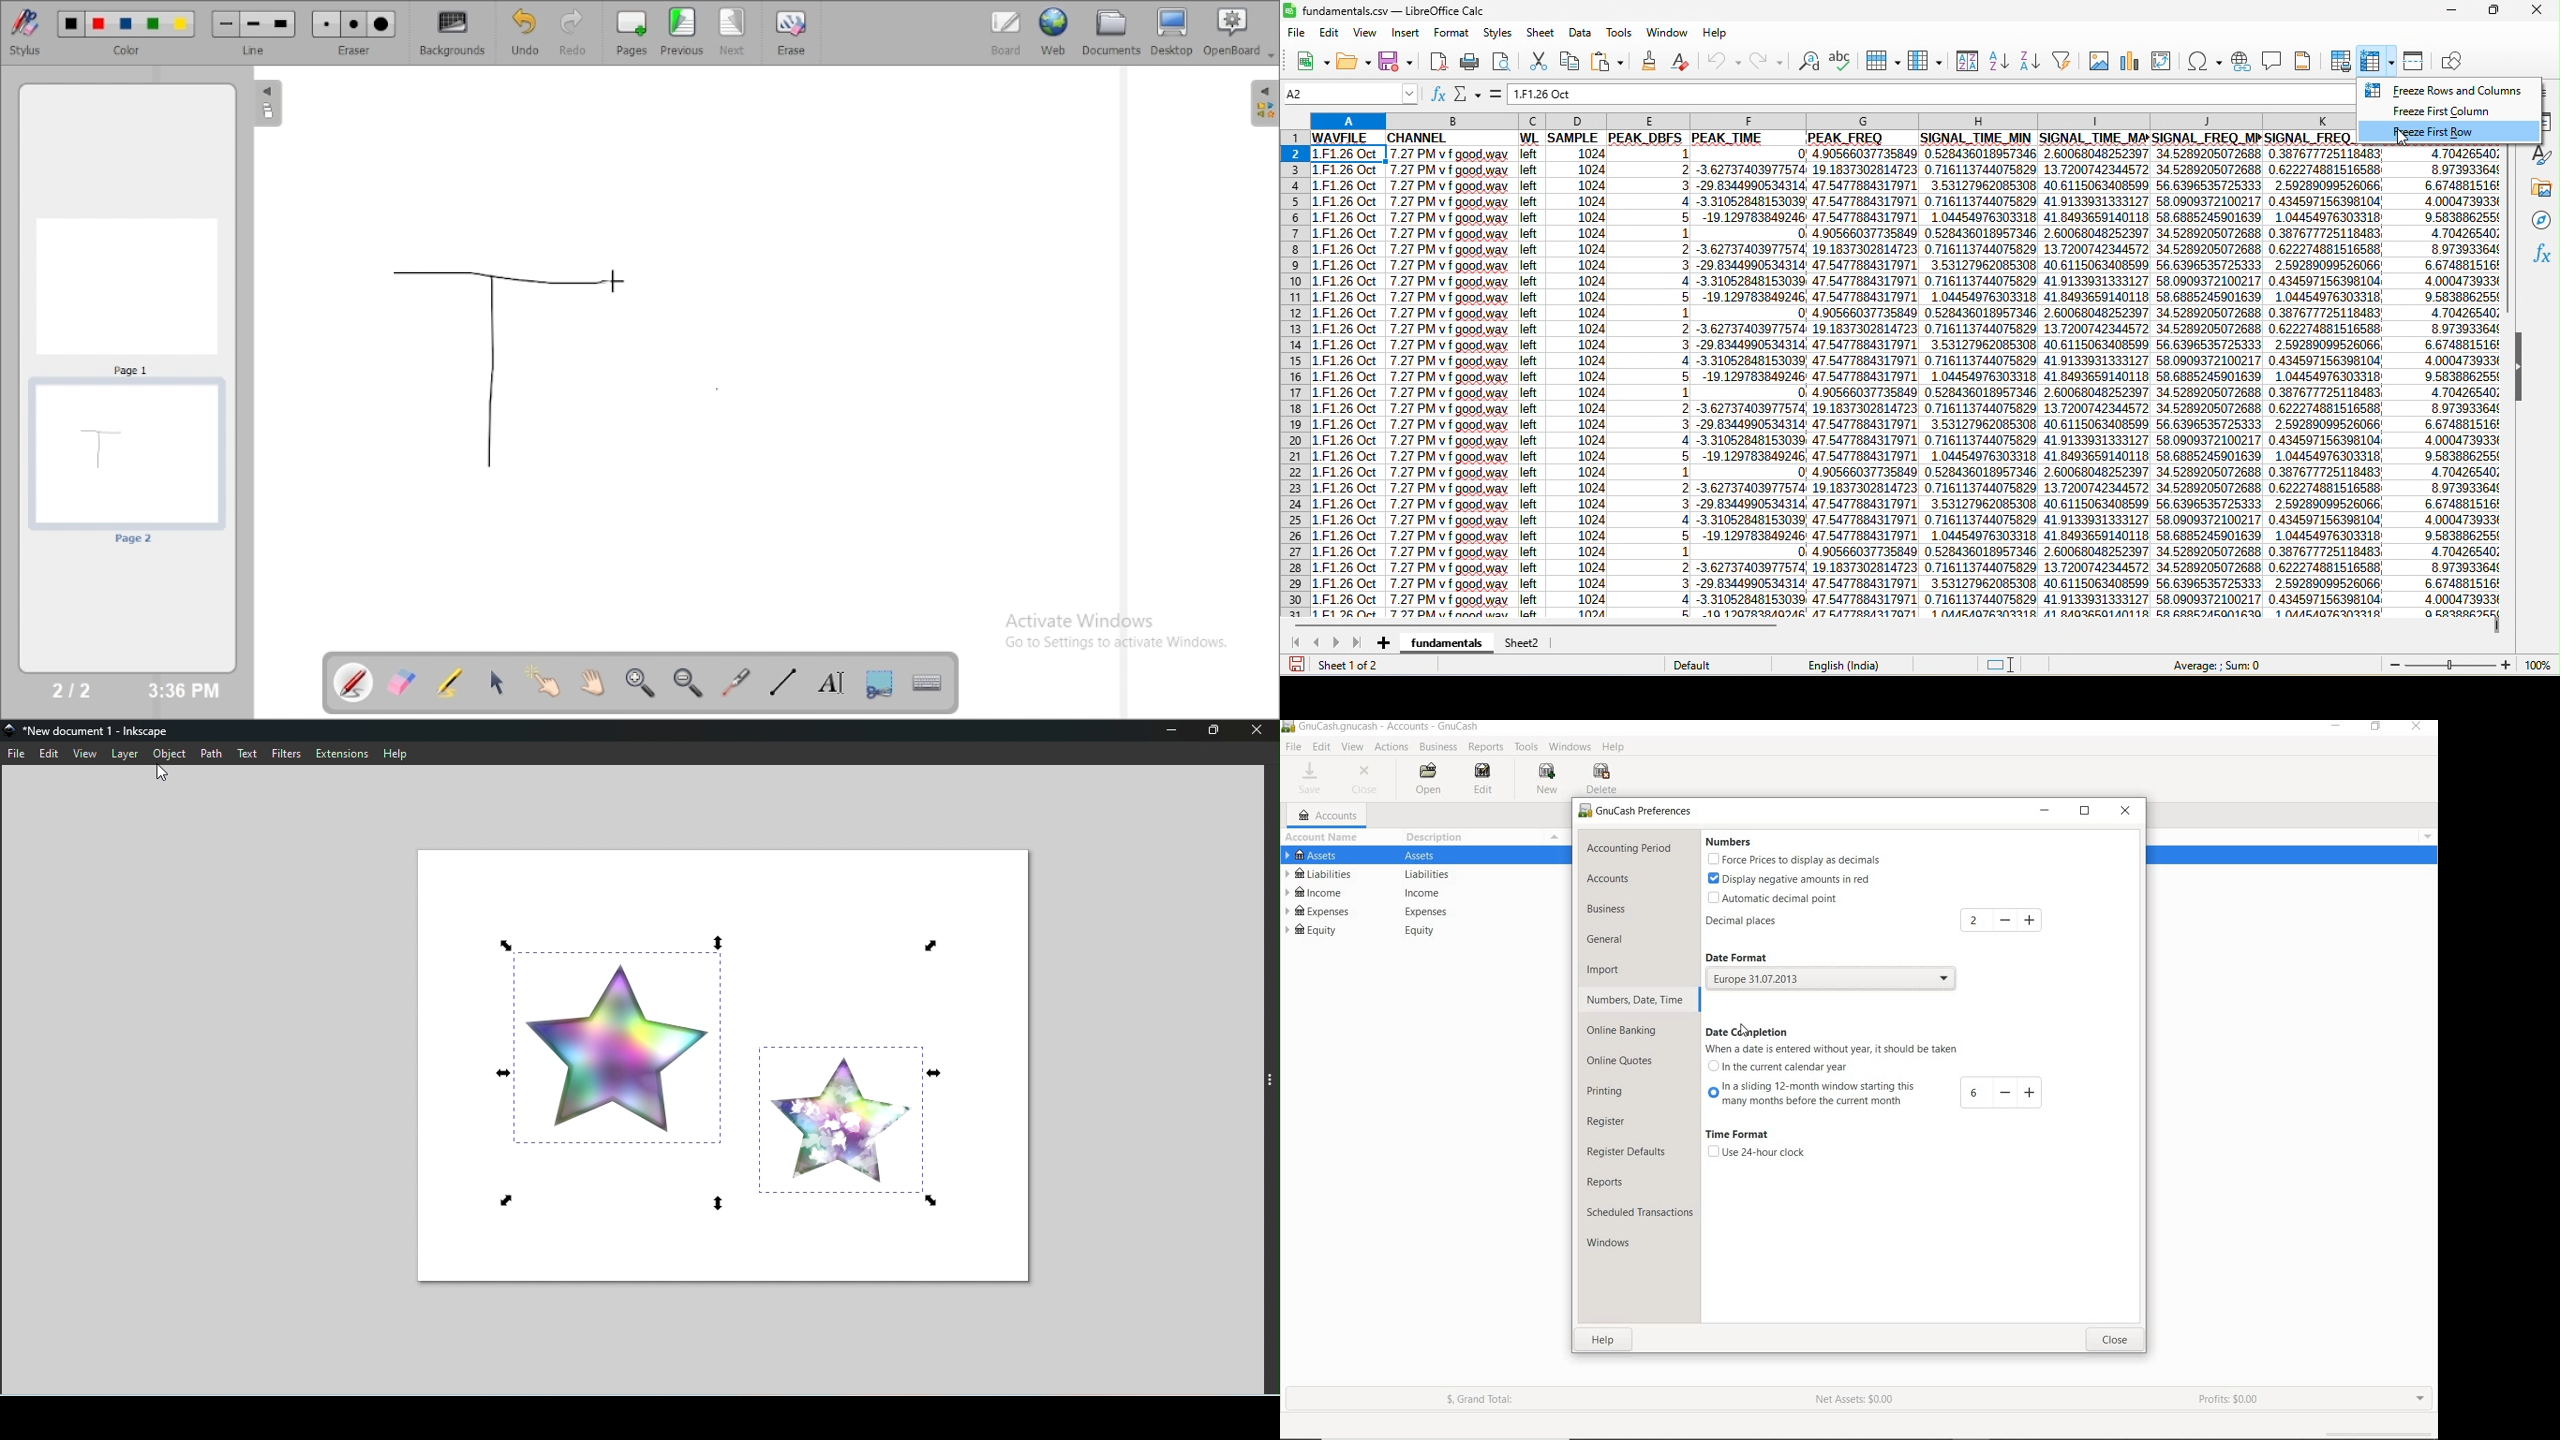 This screenshot has height=1456, width=2576. Describe the element at coordinates (1614, 941) in the screenshot. I see `general` at that location.